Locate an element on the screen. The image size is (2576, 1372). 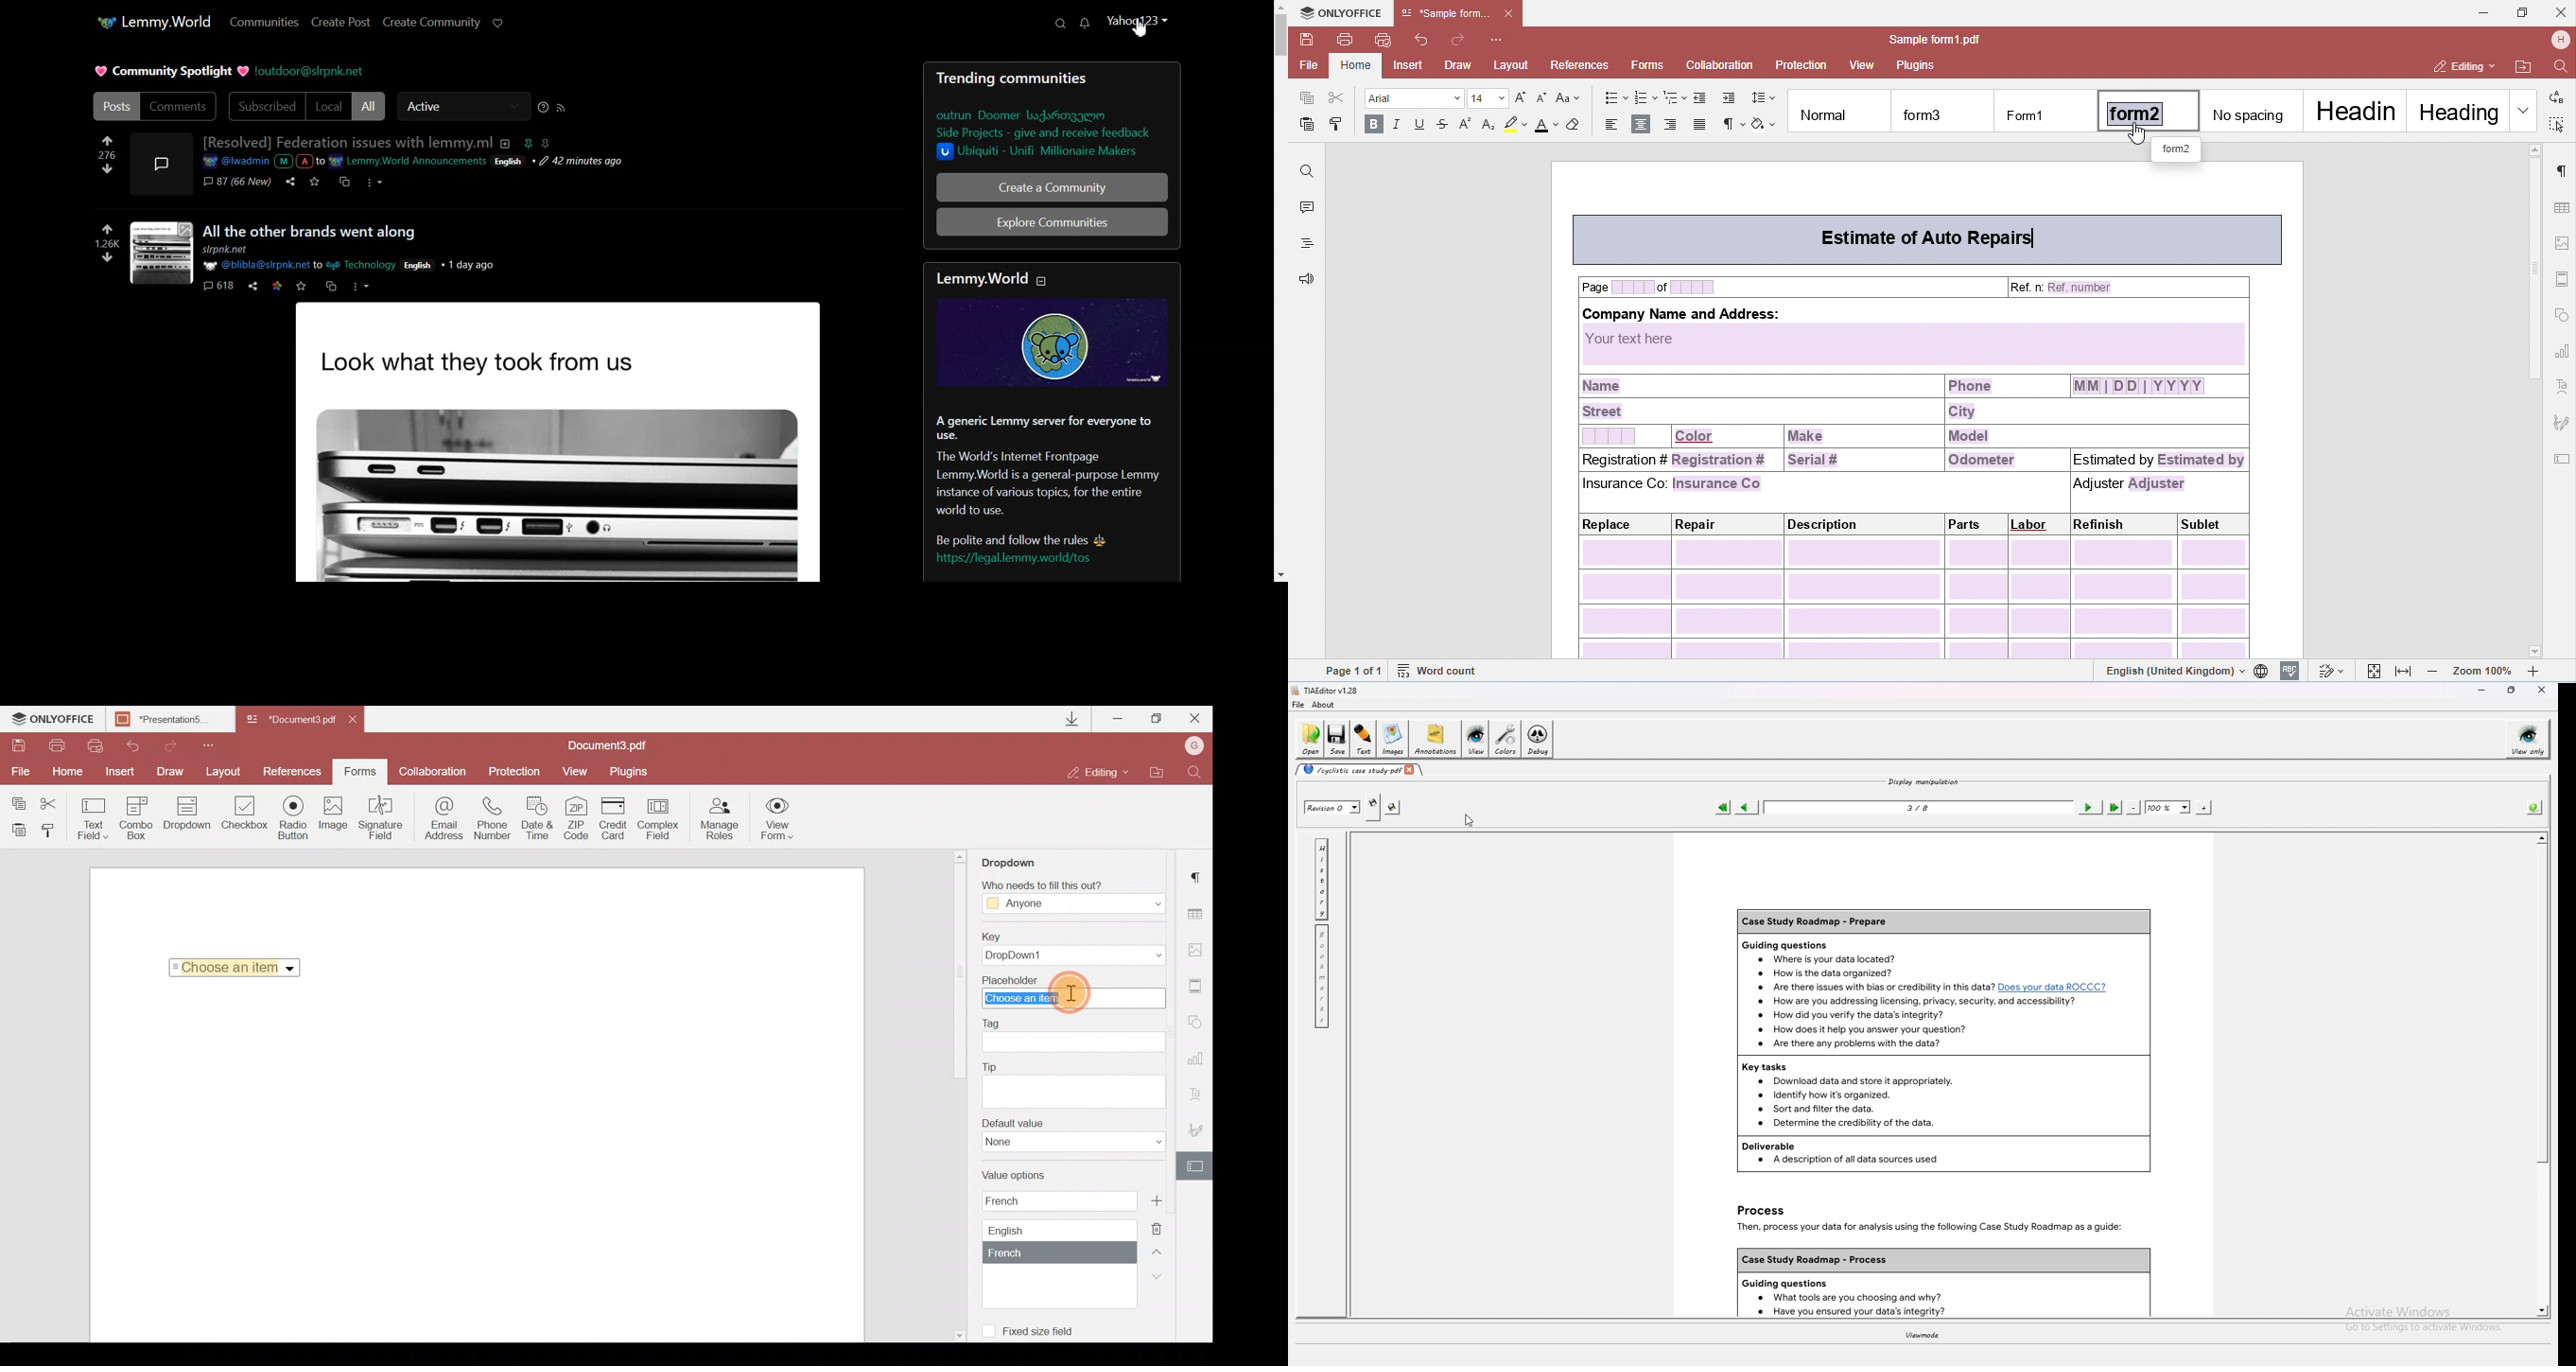
Cursor is located at coordinates (1142, 28).